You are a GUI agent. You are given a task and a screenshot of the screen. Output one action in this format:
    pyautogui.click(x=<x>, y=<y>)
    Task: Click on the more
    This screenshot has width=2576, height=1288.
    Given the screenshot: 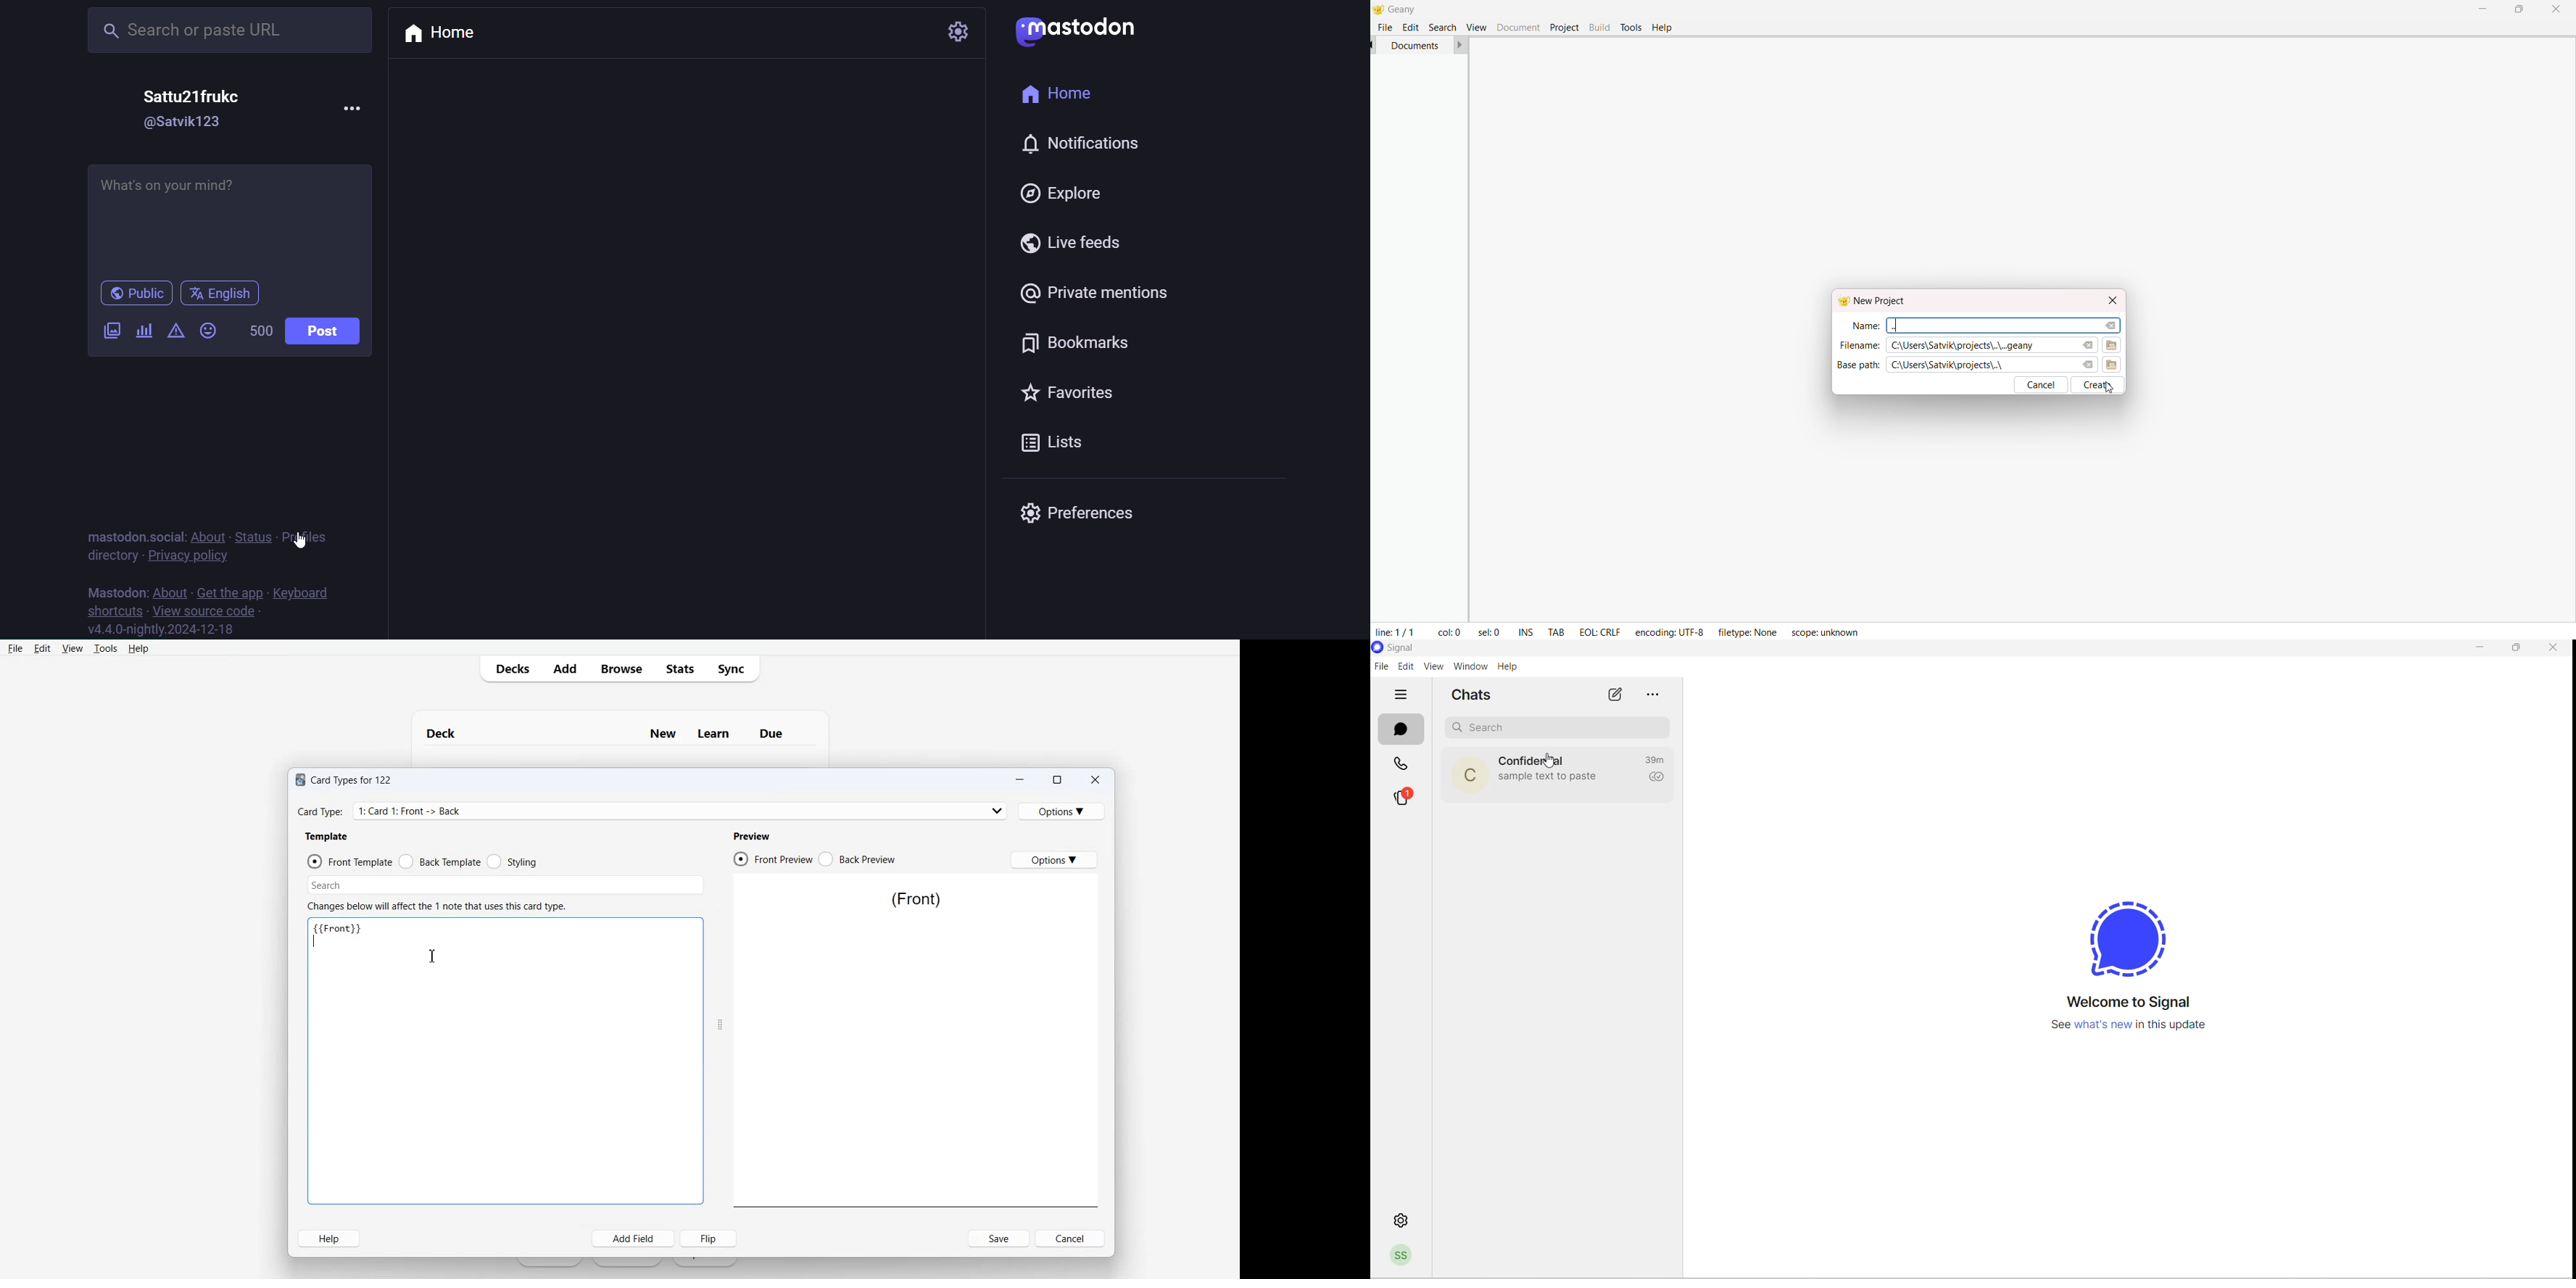 What is the action you would take?
    pyautogui.click(x=357, y=107)
    